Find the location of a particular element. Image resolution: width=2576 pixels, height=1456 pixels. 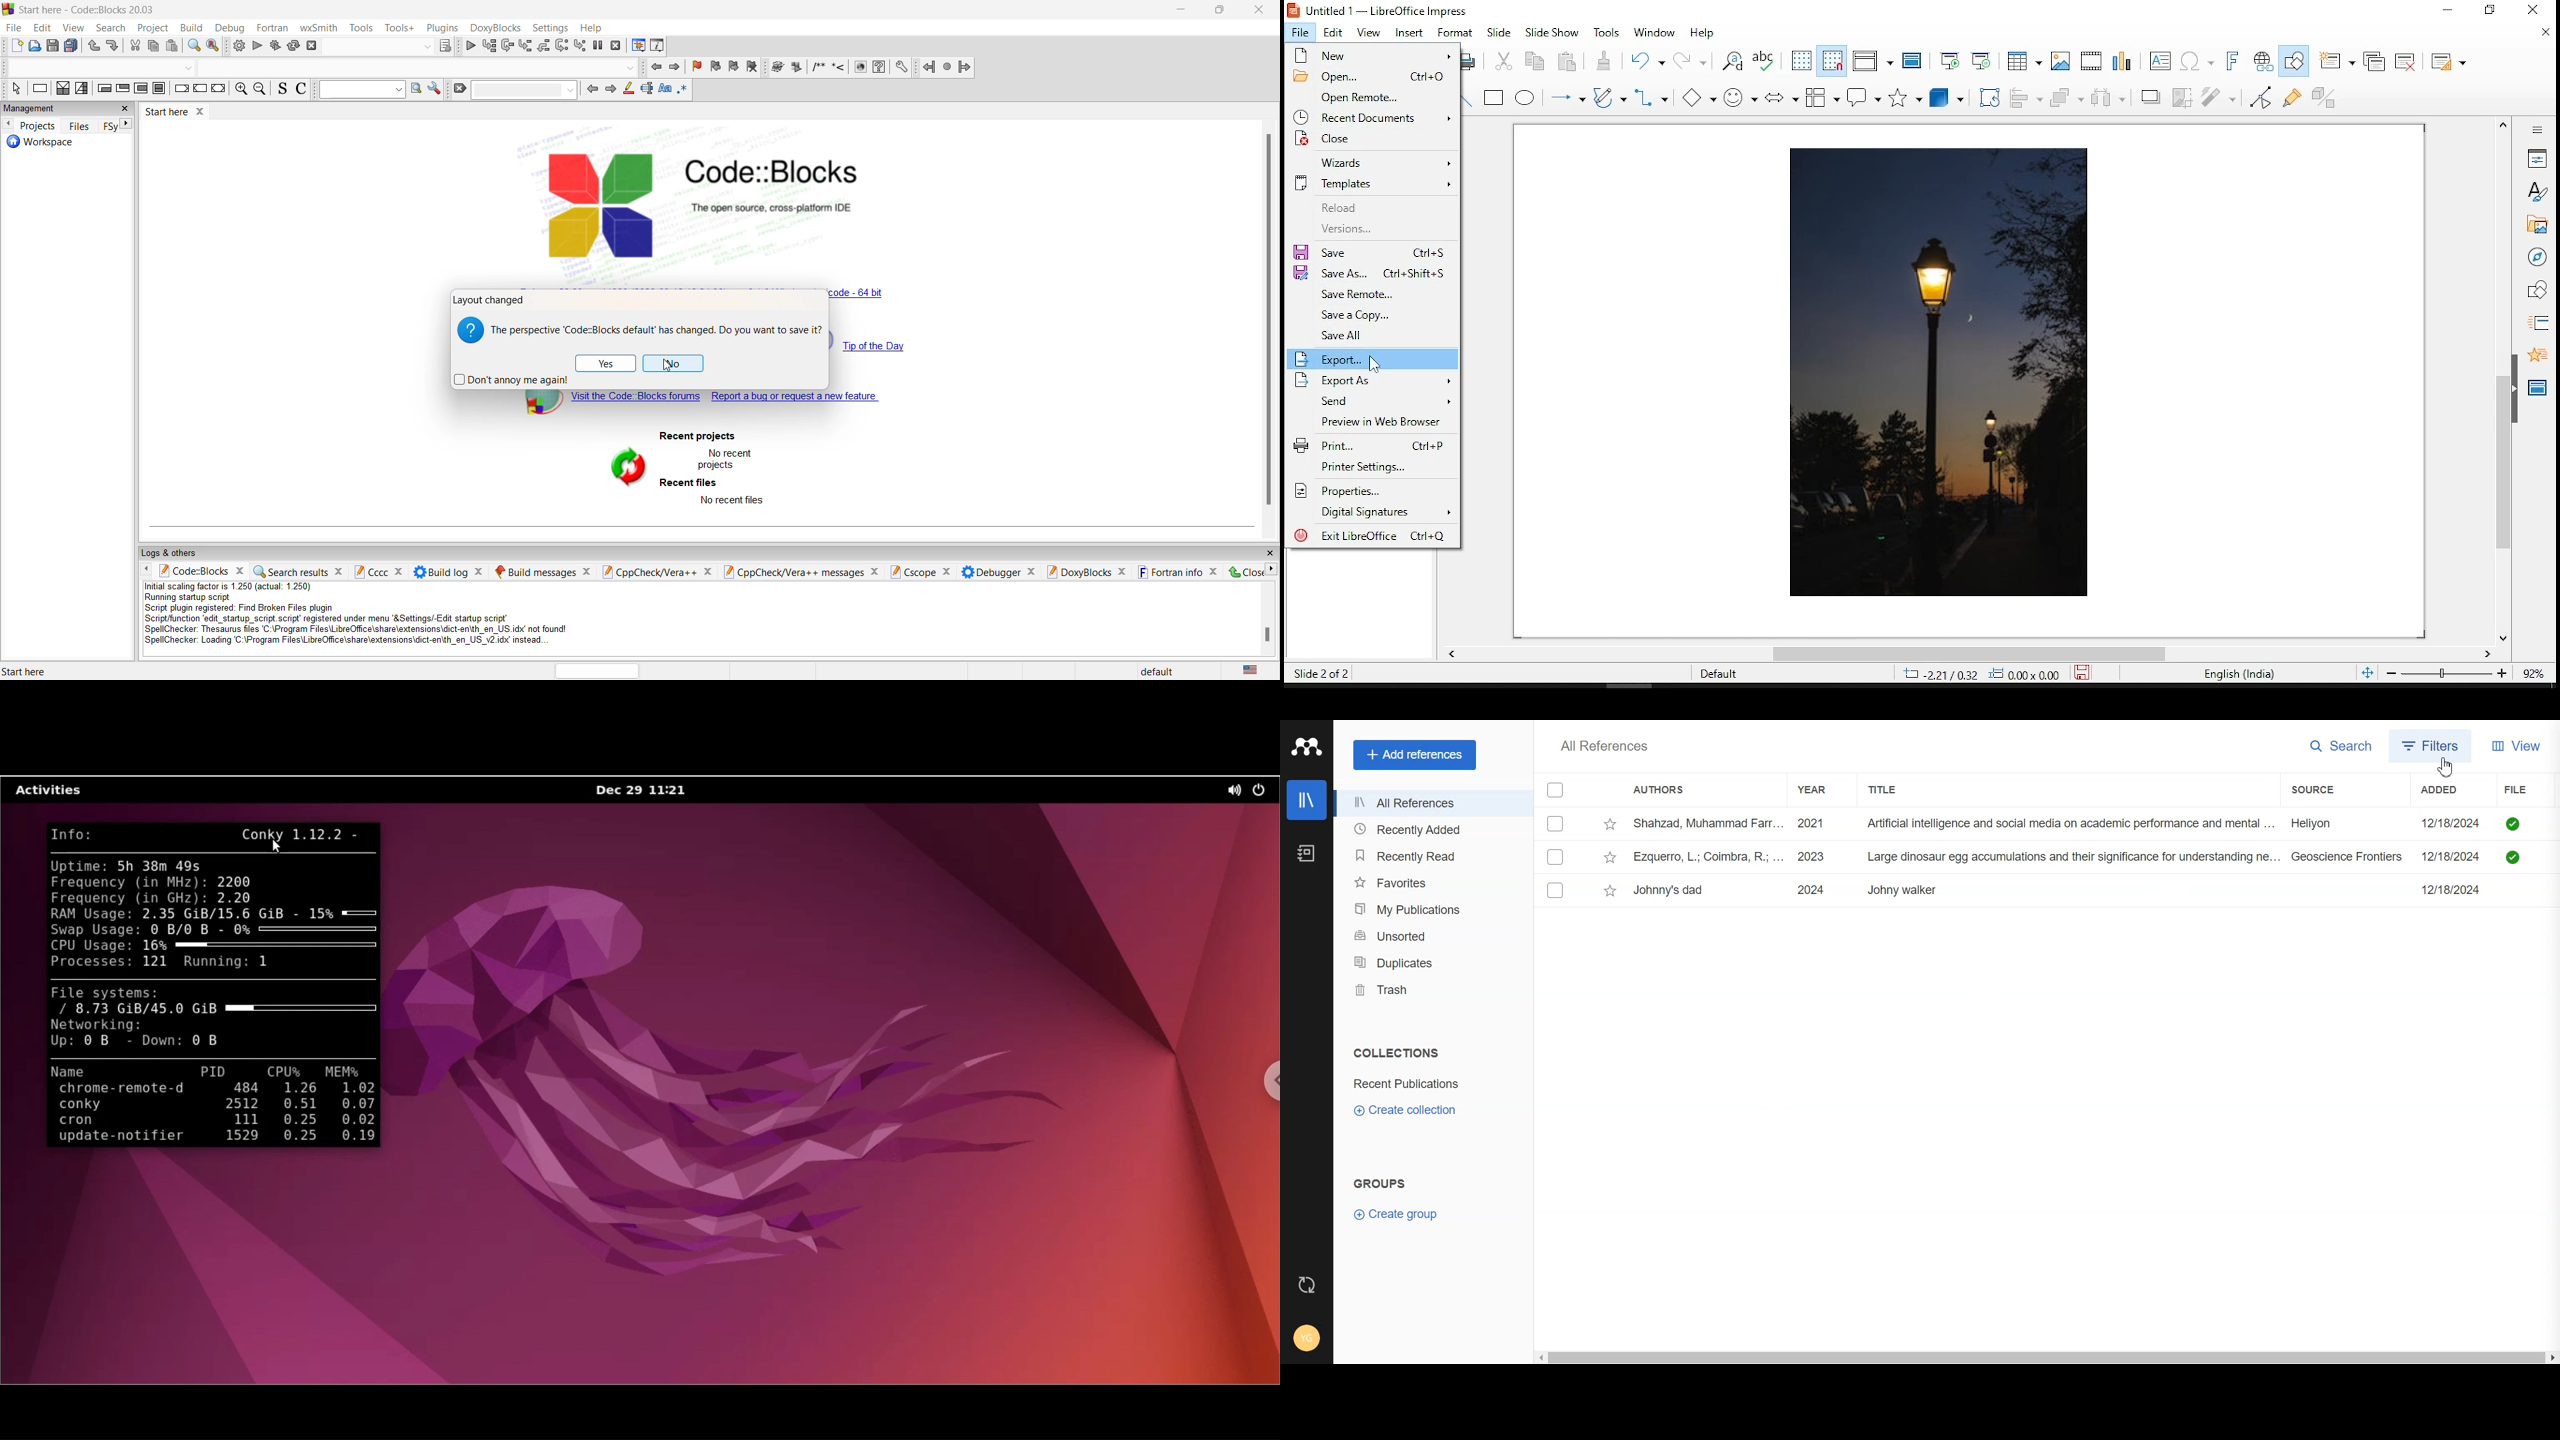

undo is located at coordinates (93, 47).